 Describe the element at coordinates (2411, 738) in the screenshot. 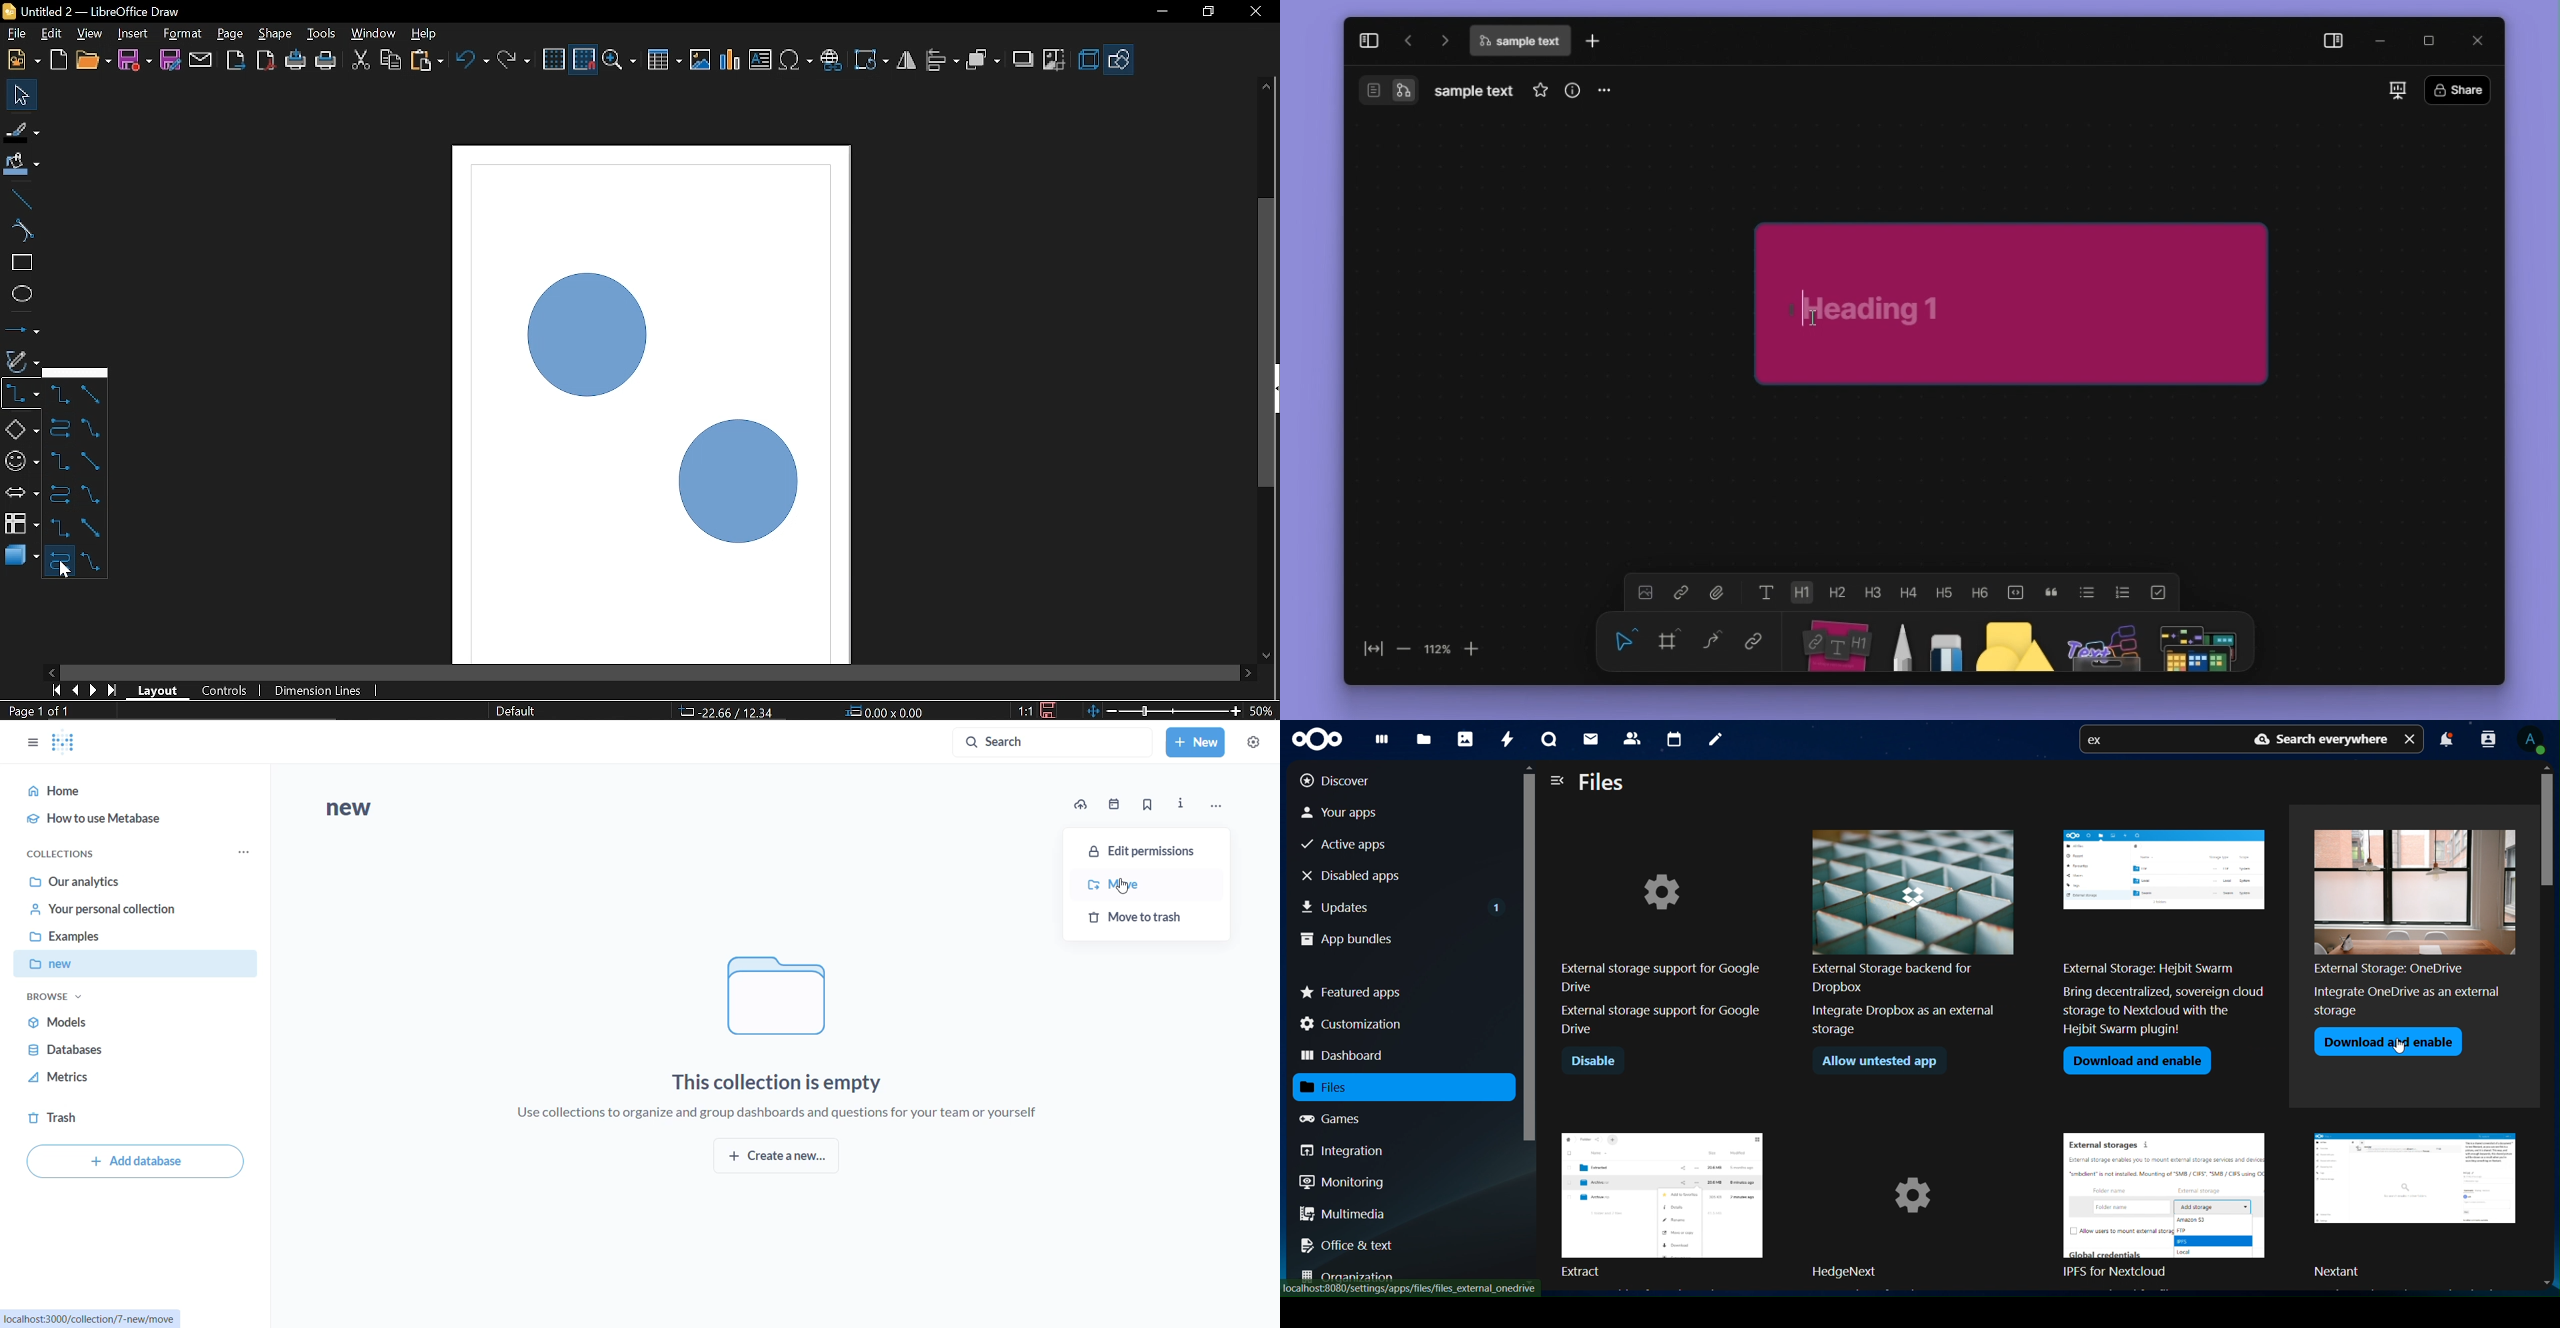

I see `close` at that location.